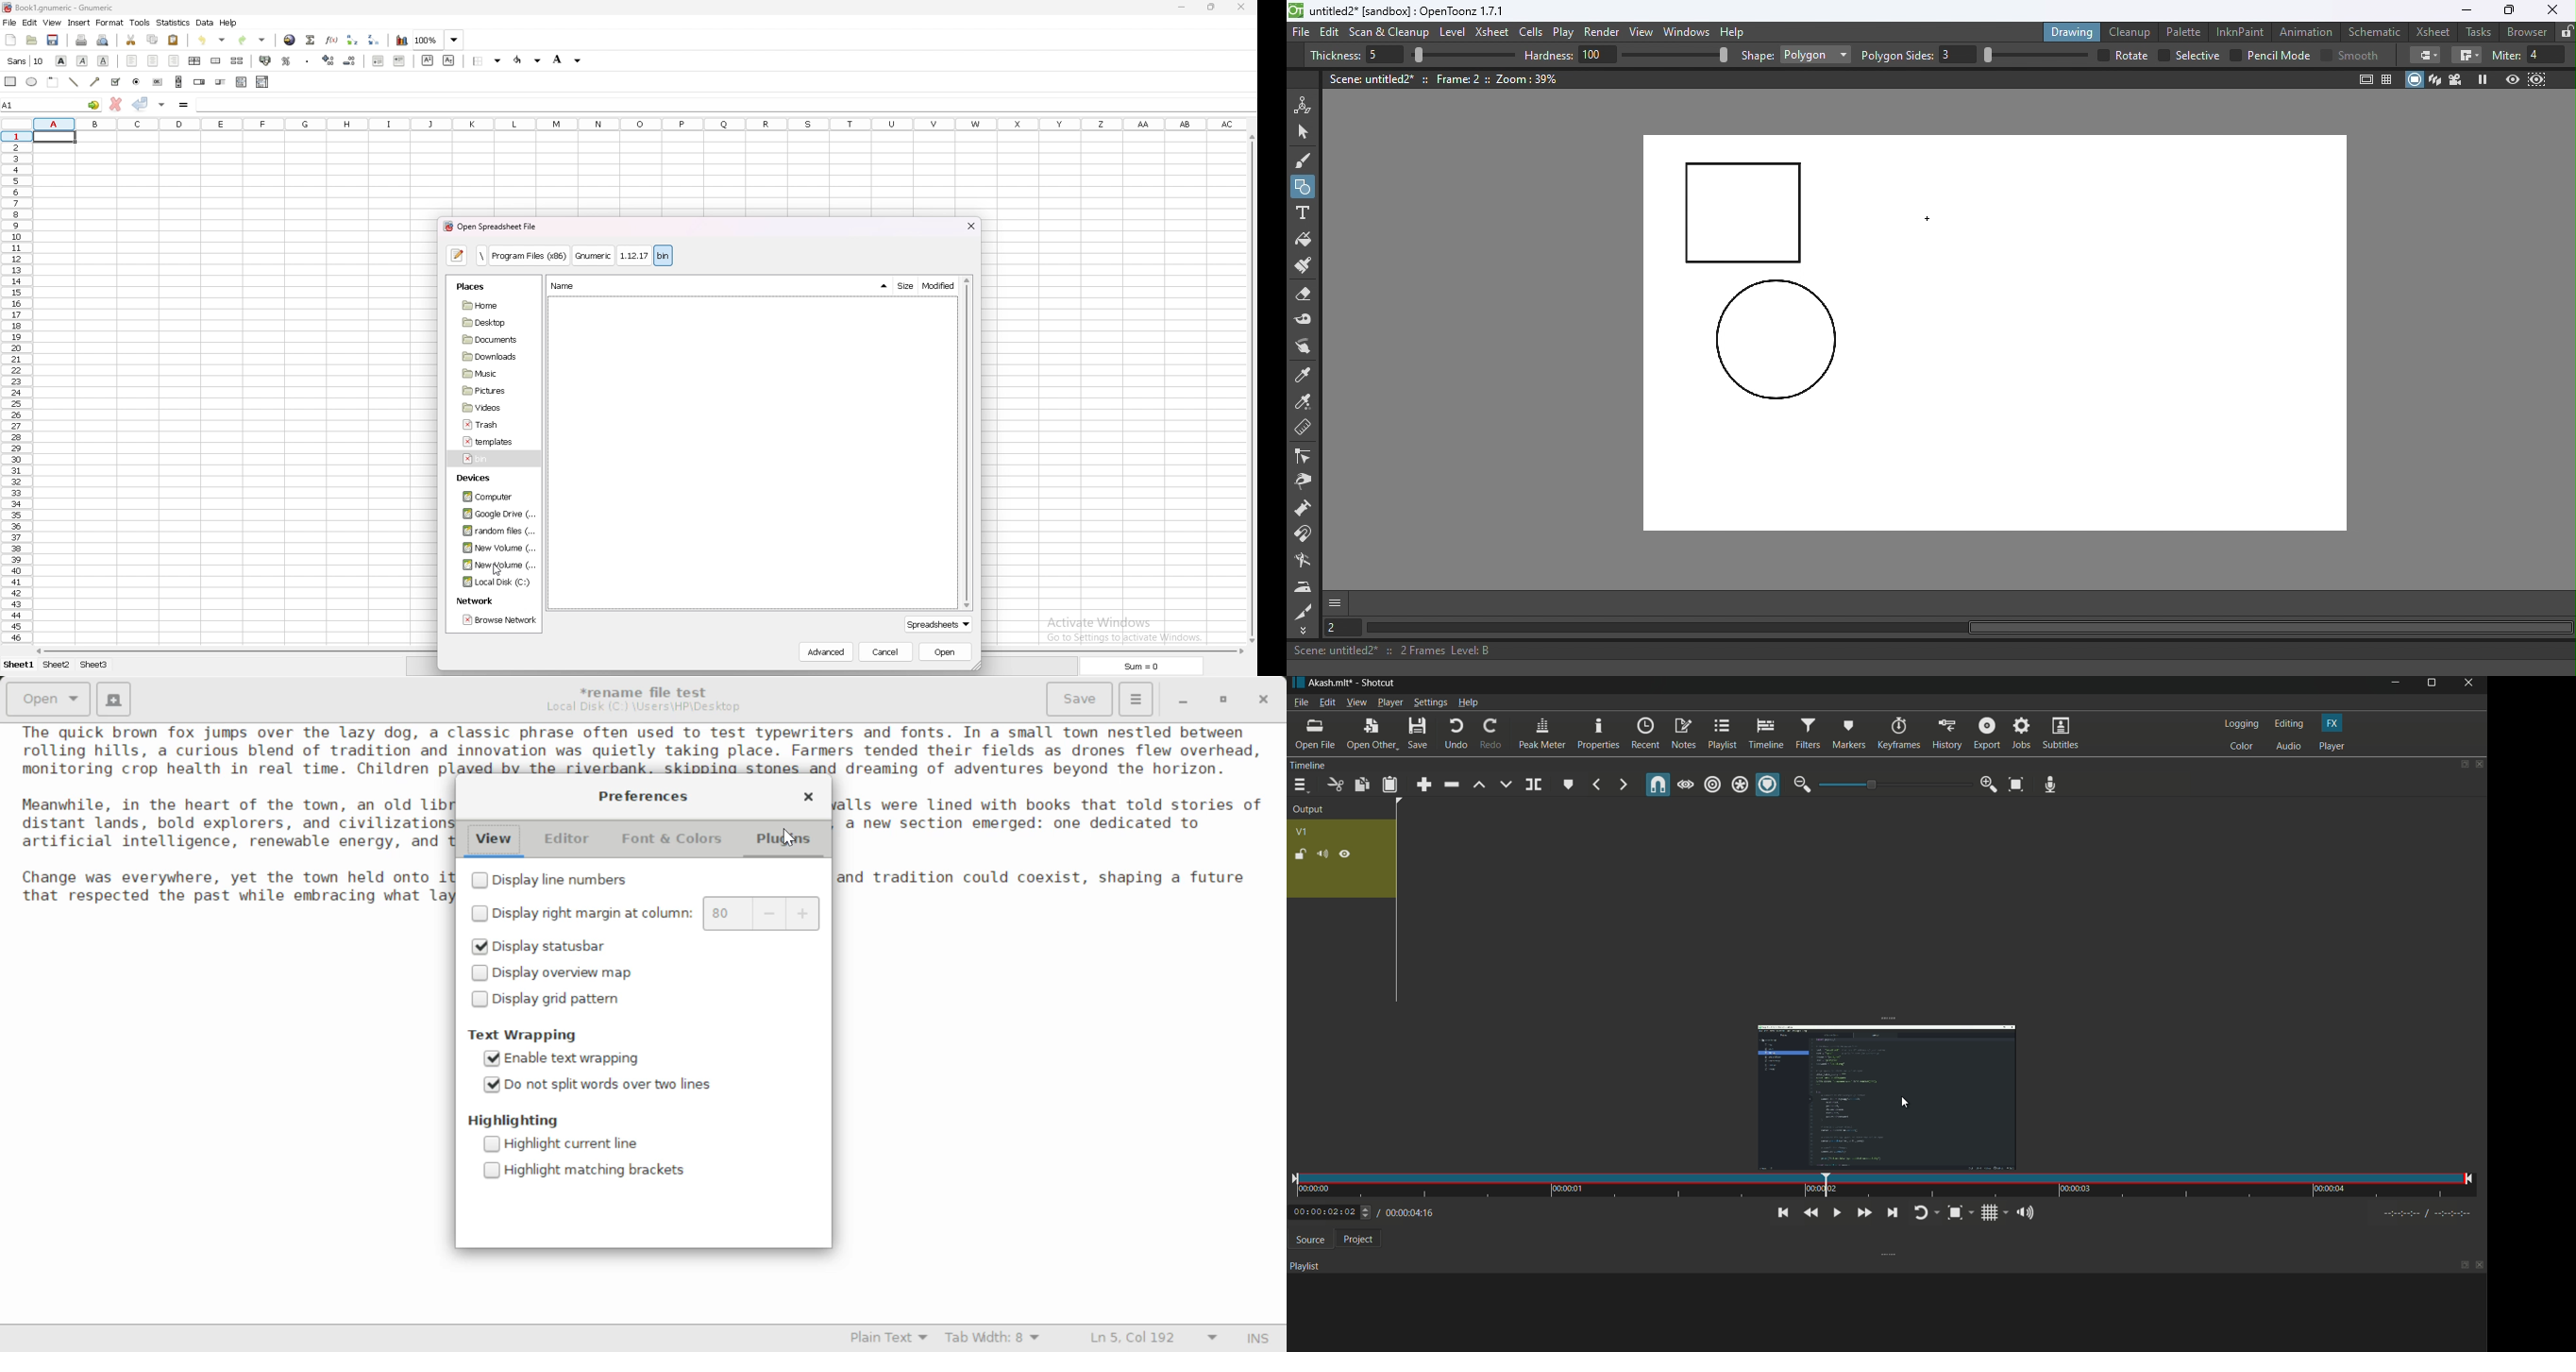 The height and width of the screenshot is (1372, 2576). Describe the element at coordinates (2416, 79) in the screenshot. I see `Camera stand view` at that location.